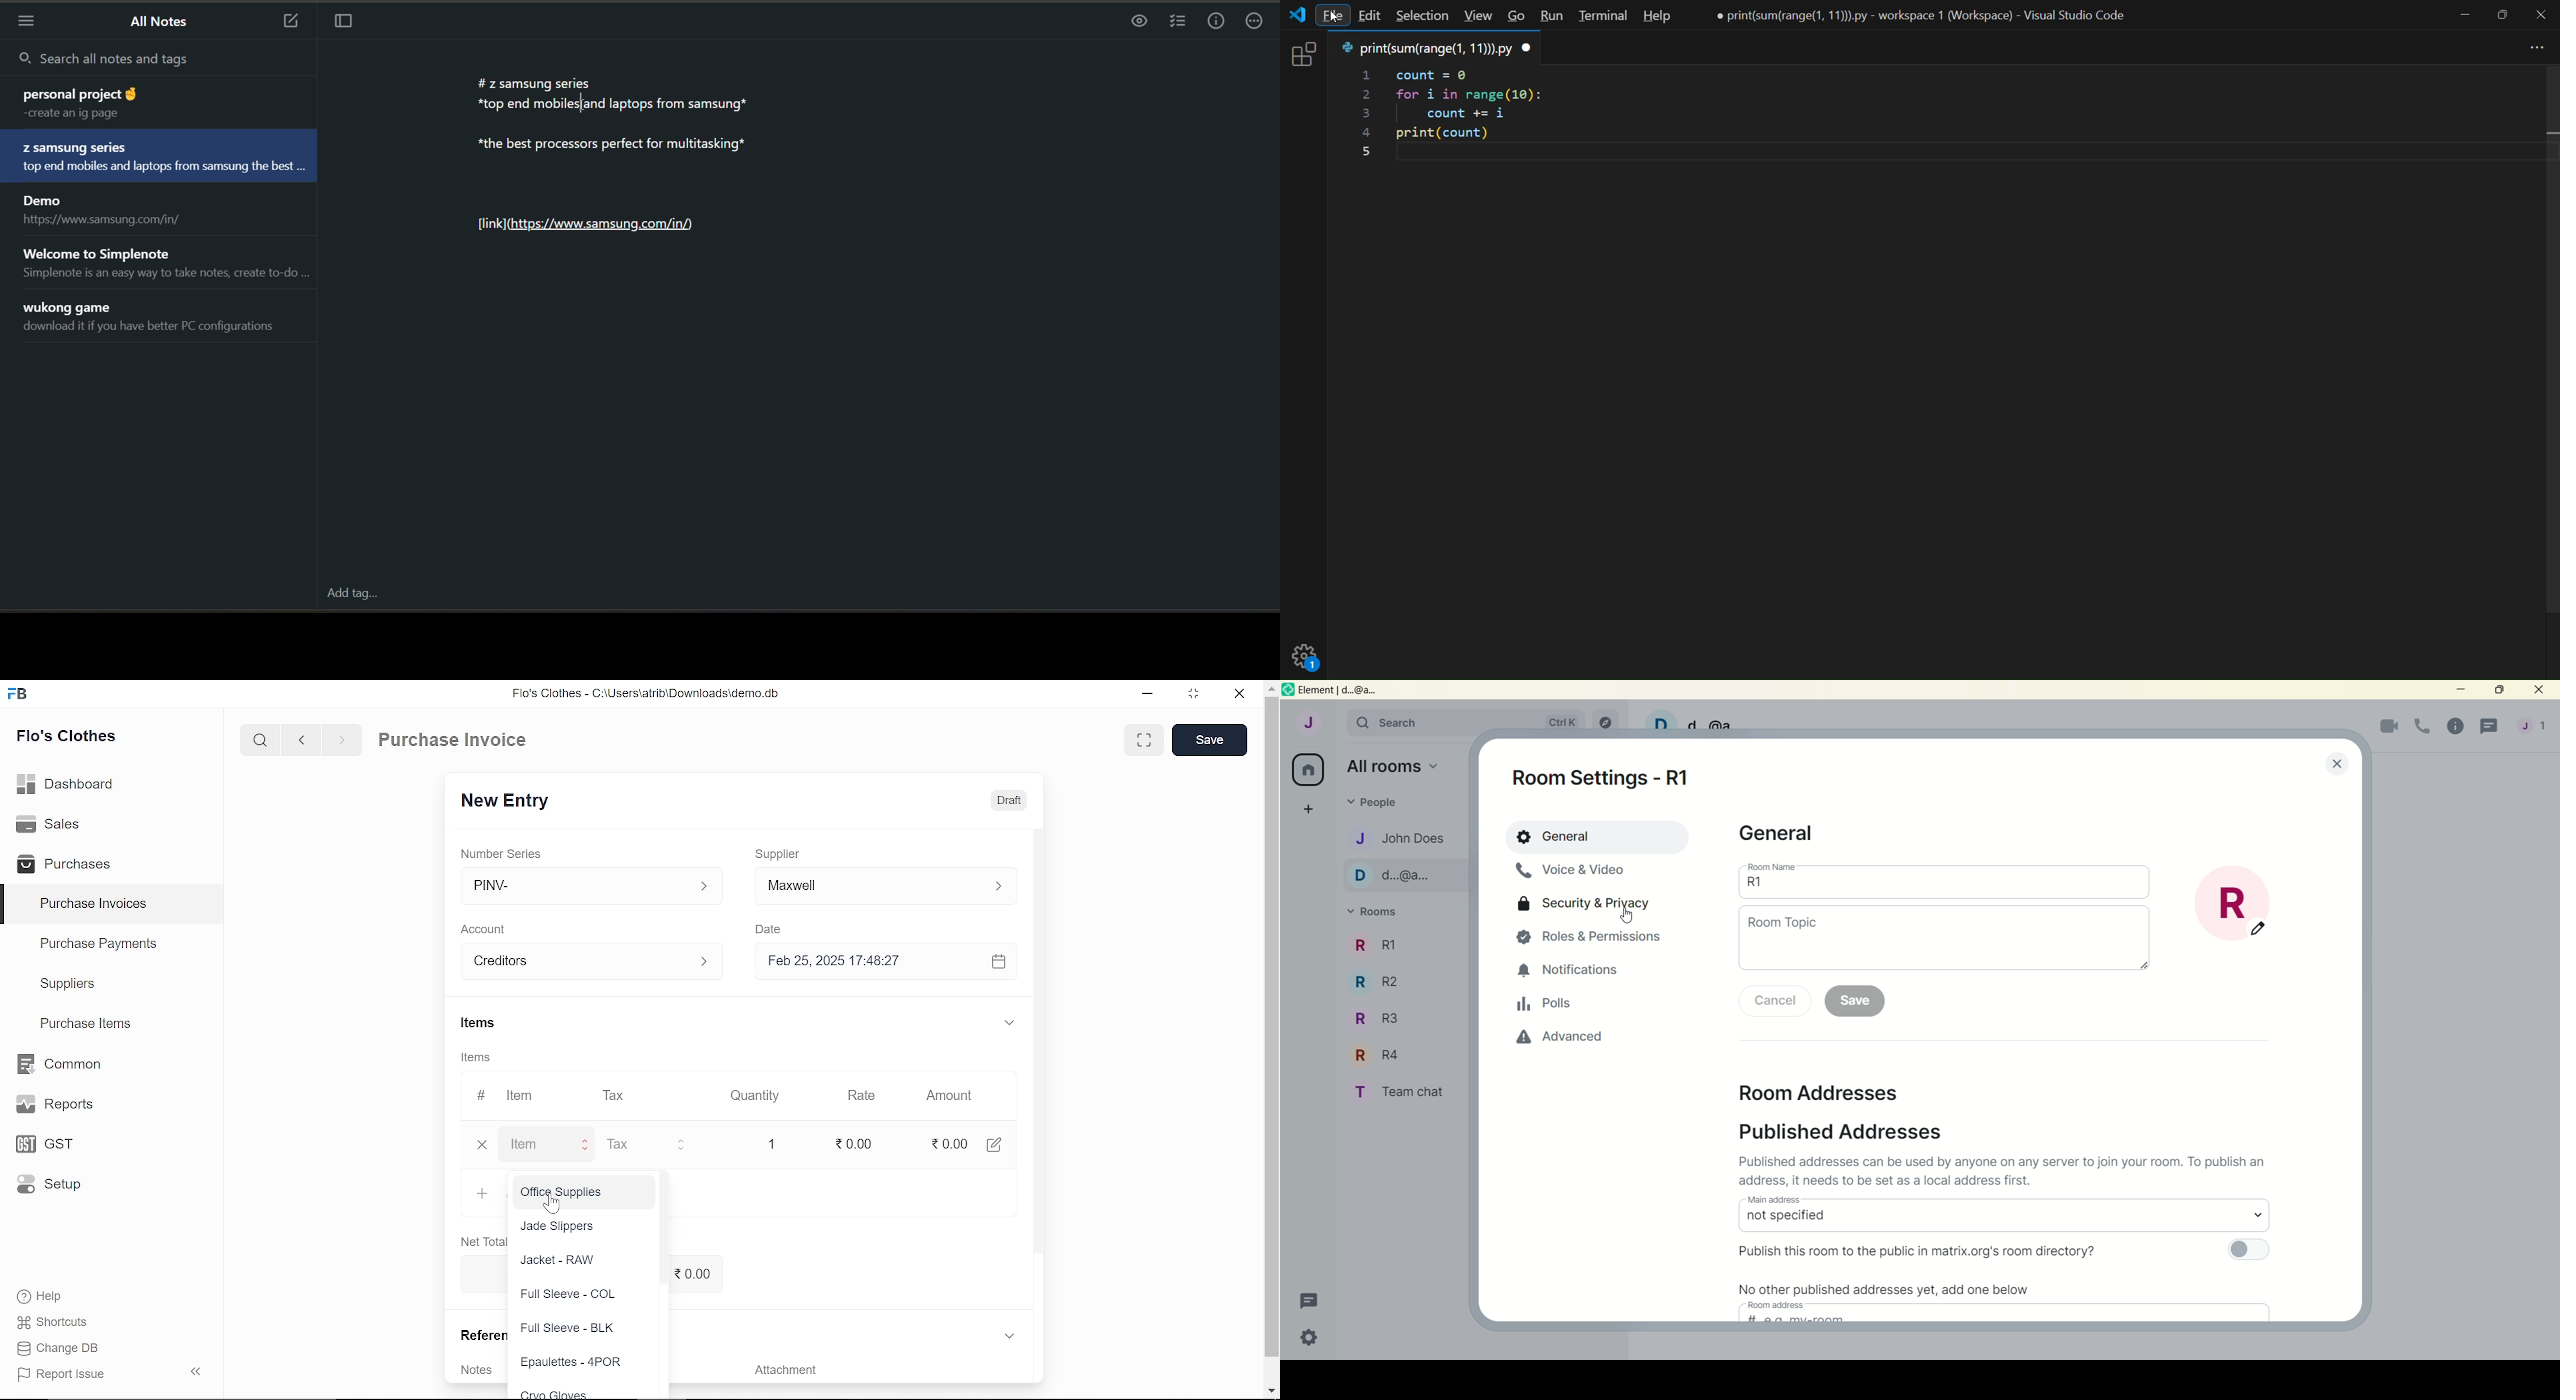 This screenshot has width=2576, height=1400. Describe the element at coordinates (1309, 656) in the screenshot. I see `setting` at that location.